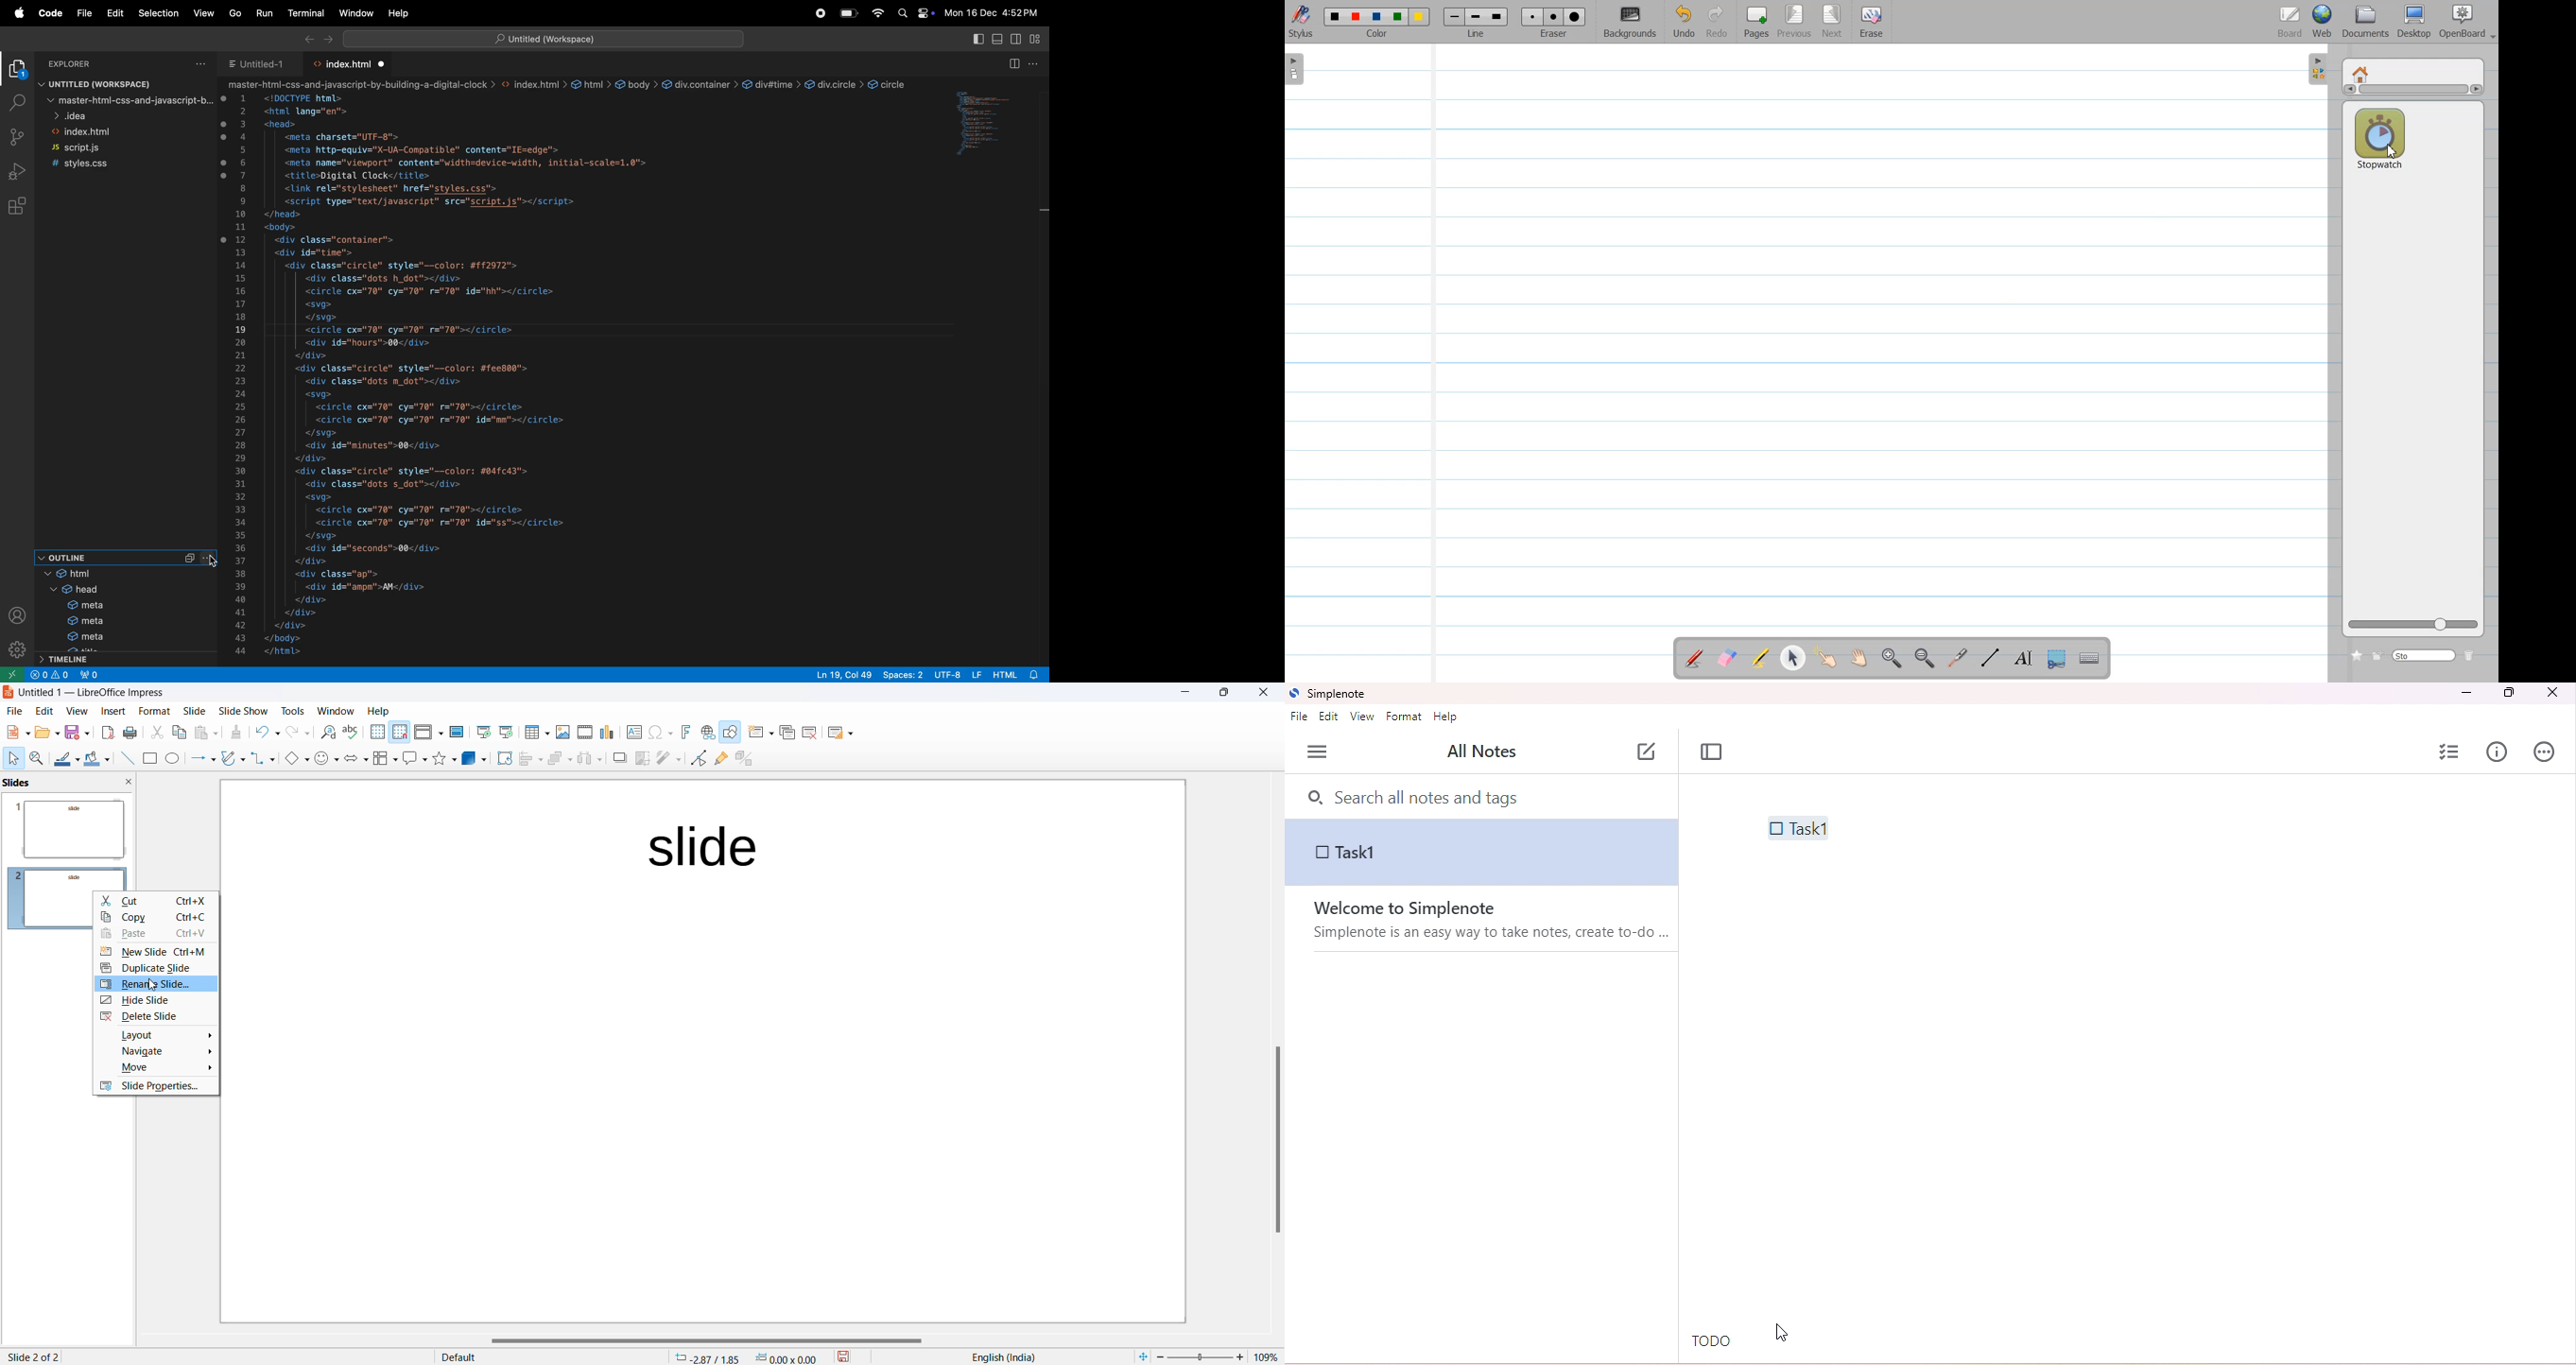 Image resolution: width=2576 pixels, height=1372 pixels. Describe the element at coordinates (629, 731) in the screenshot. I see `Insert text` at that location.